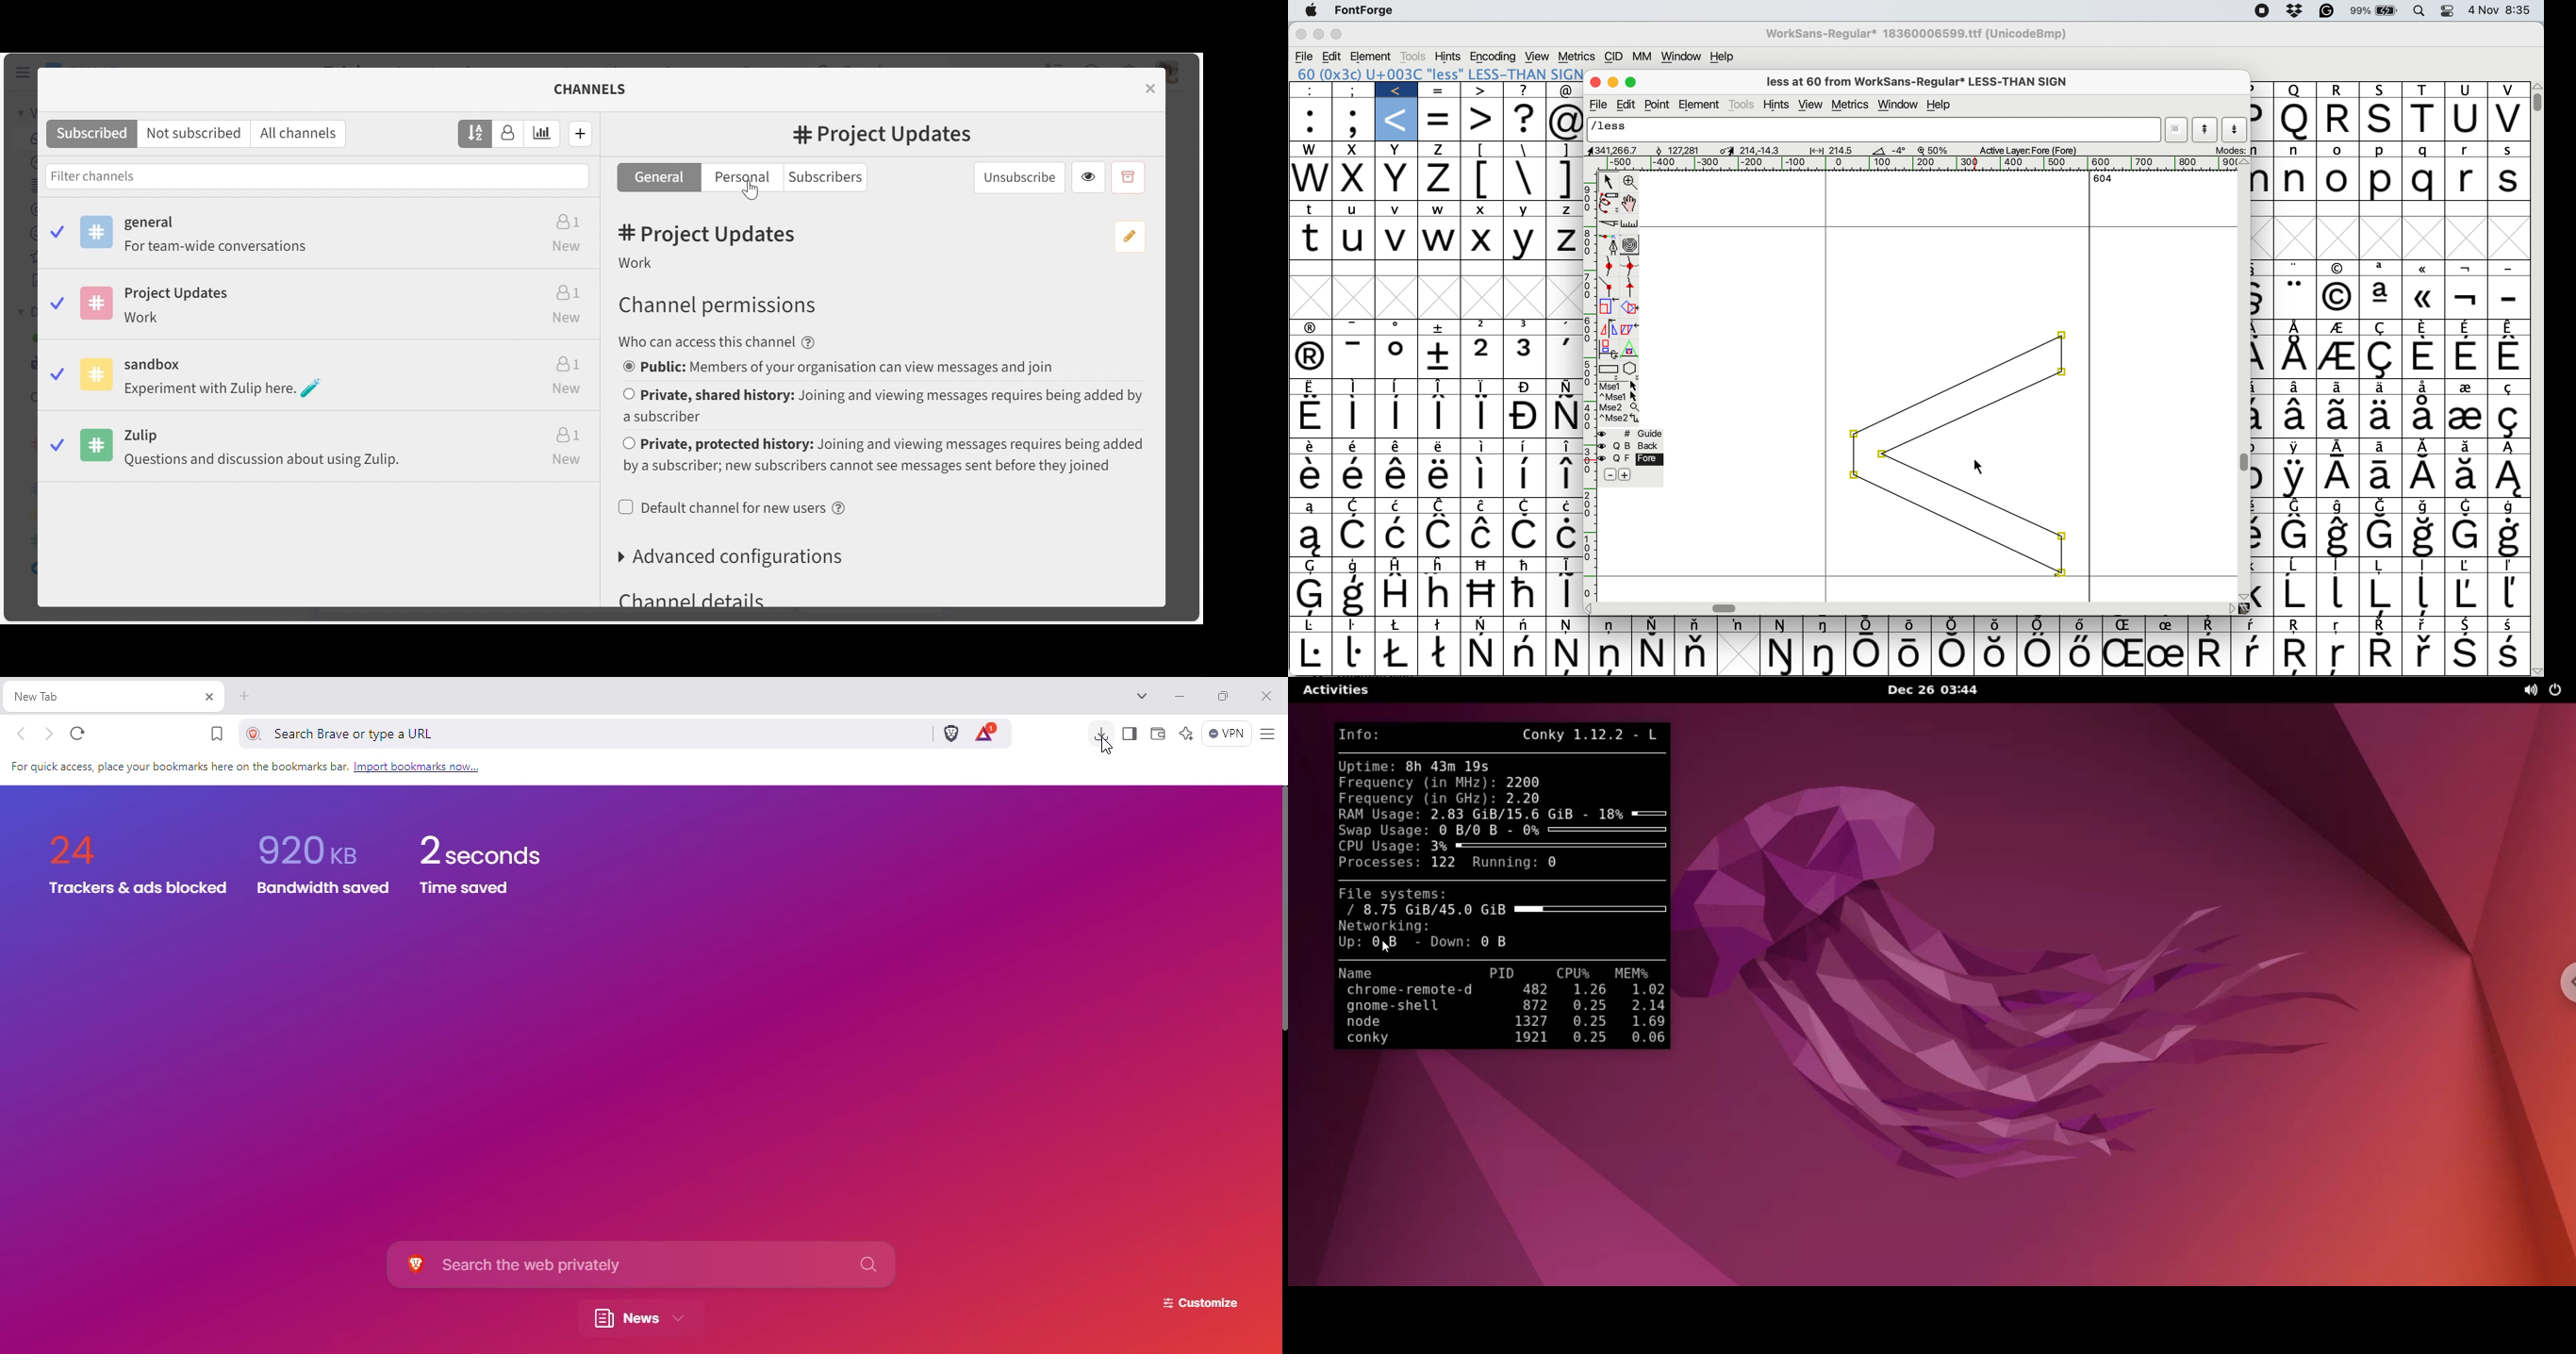  I want to click on t, so click(2424, 119).